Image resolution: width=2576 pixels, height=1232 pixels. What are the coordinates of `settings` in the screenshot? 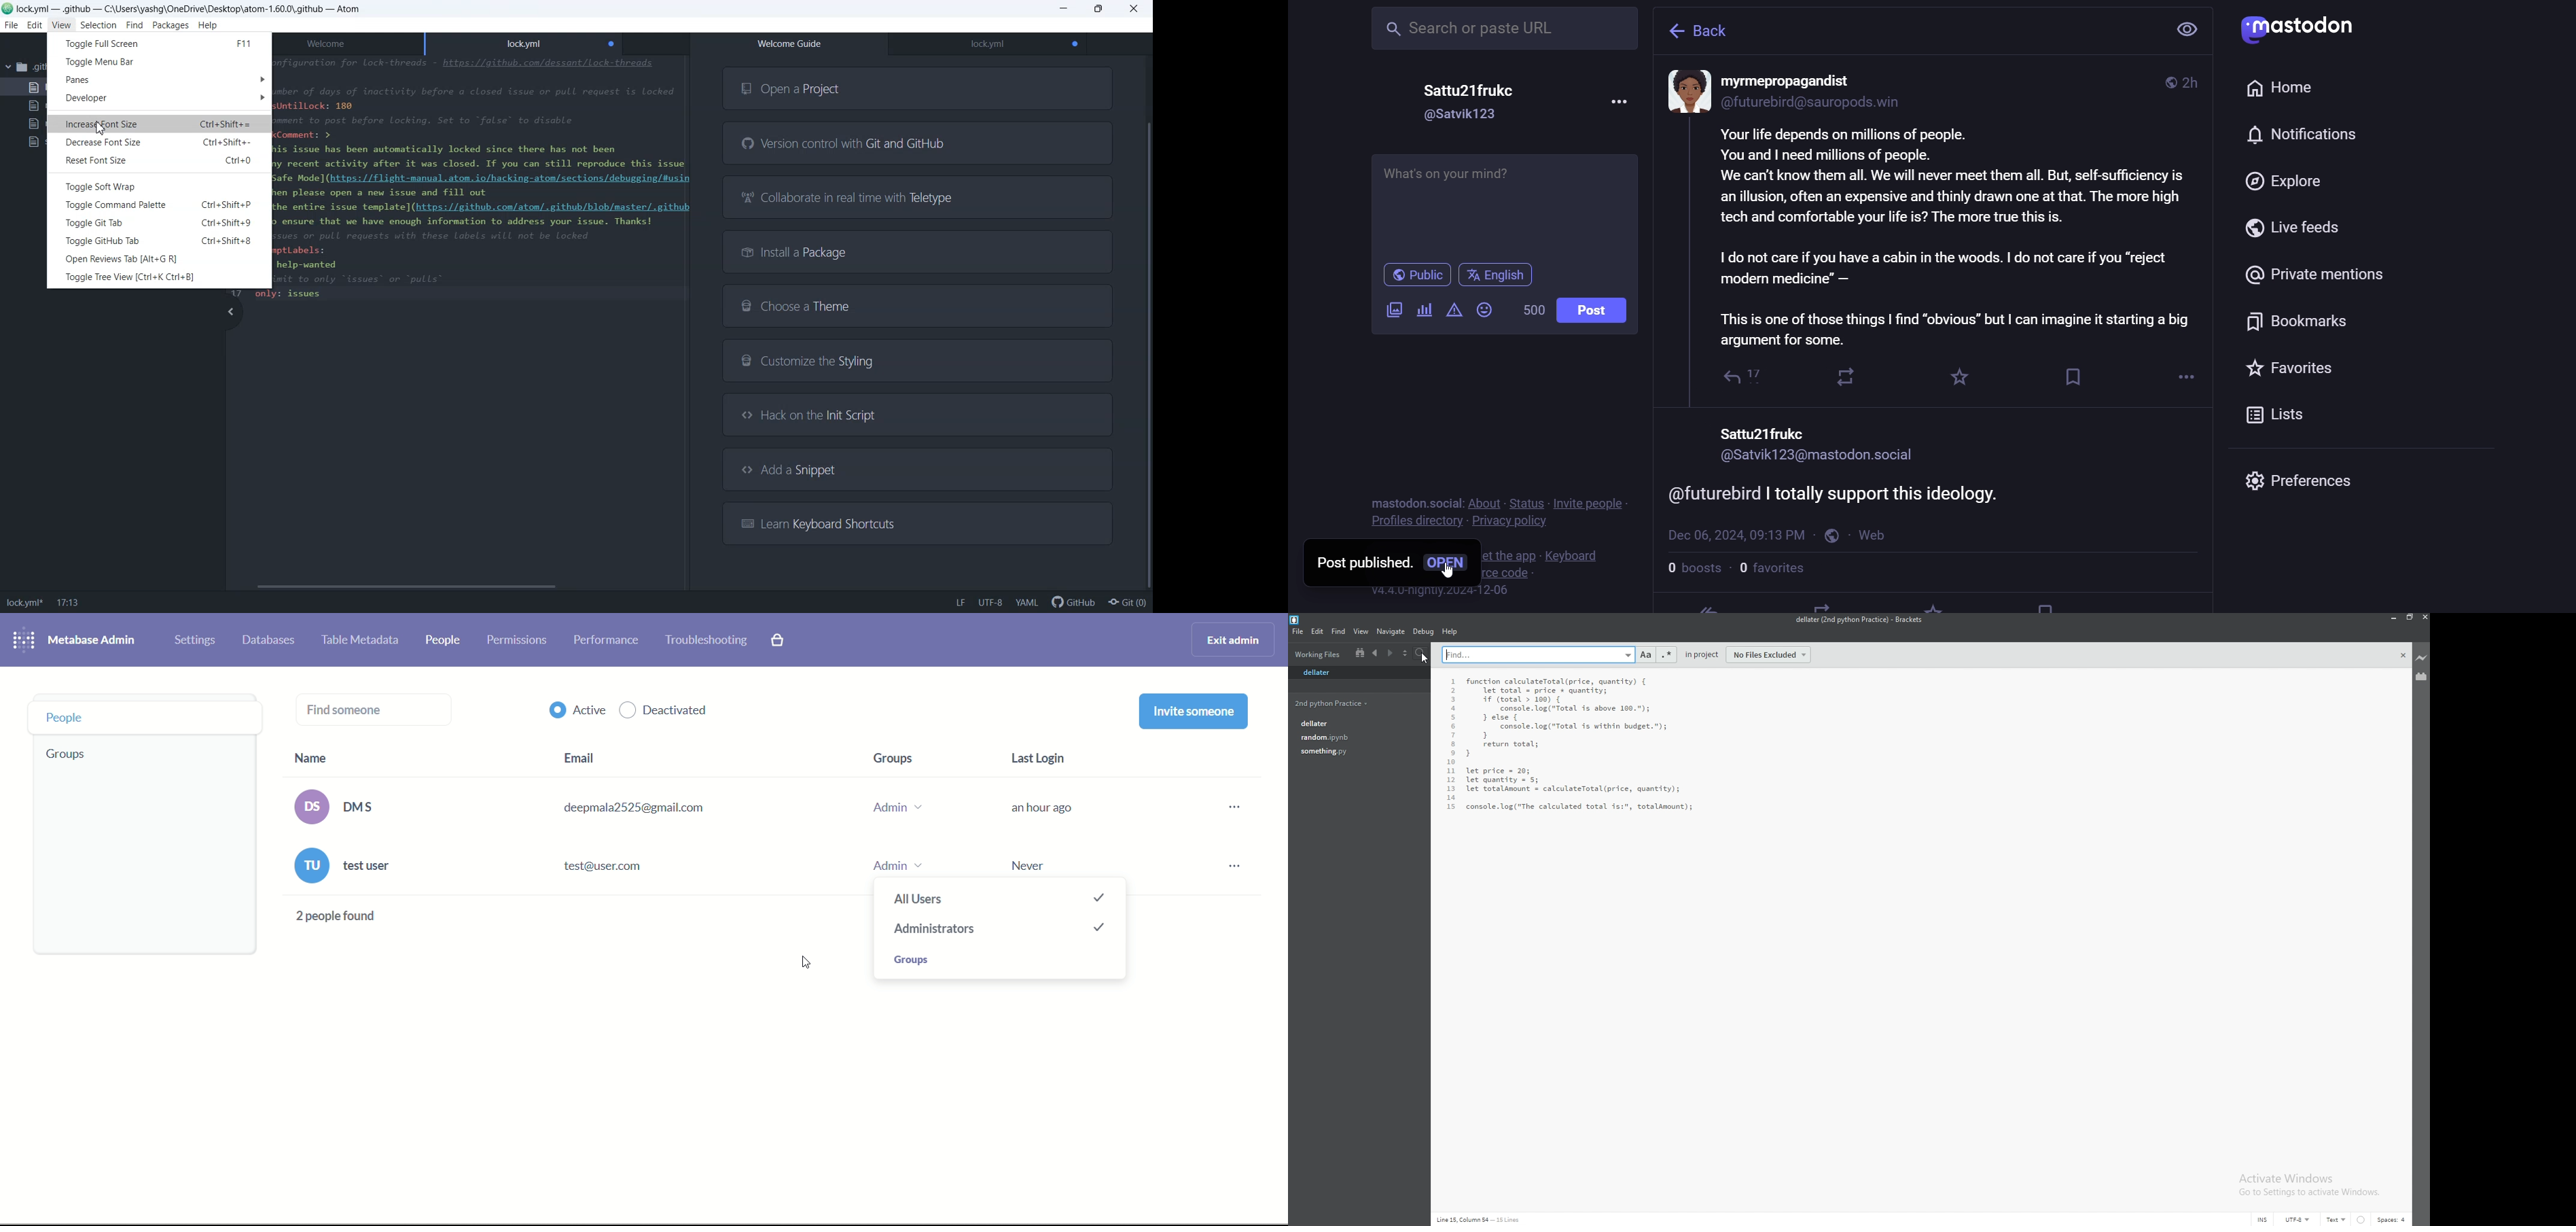 It's located at (195, 641).